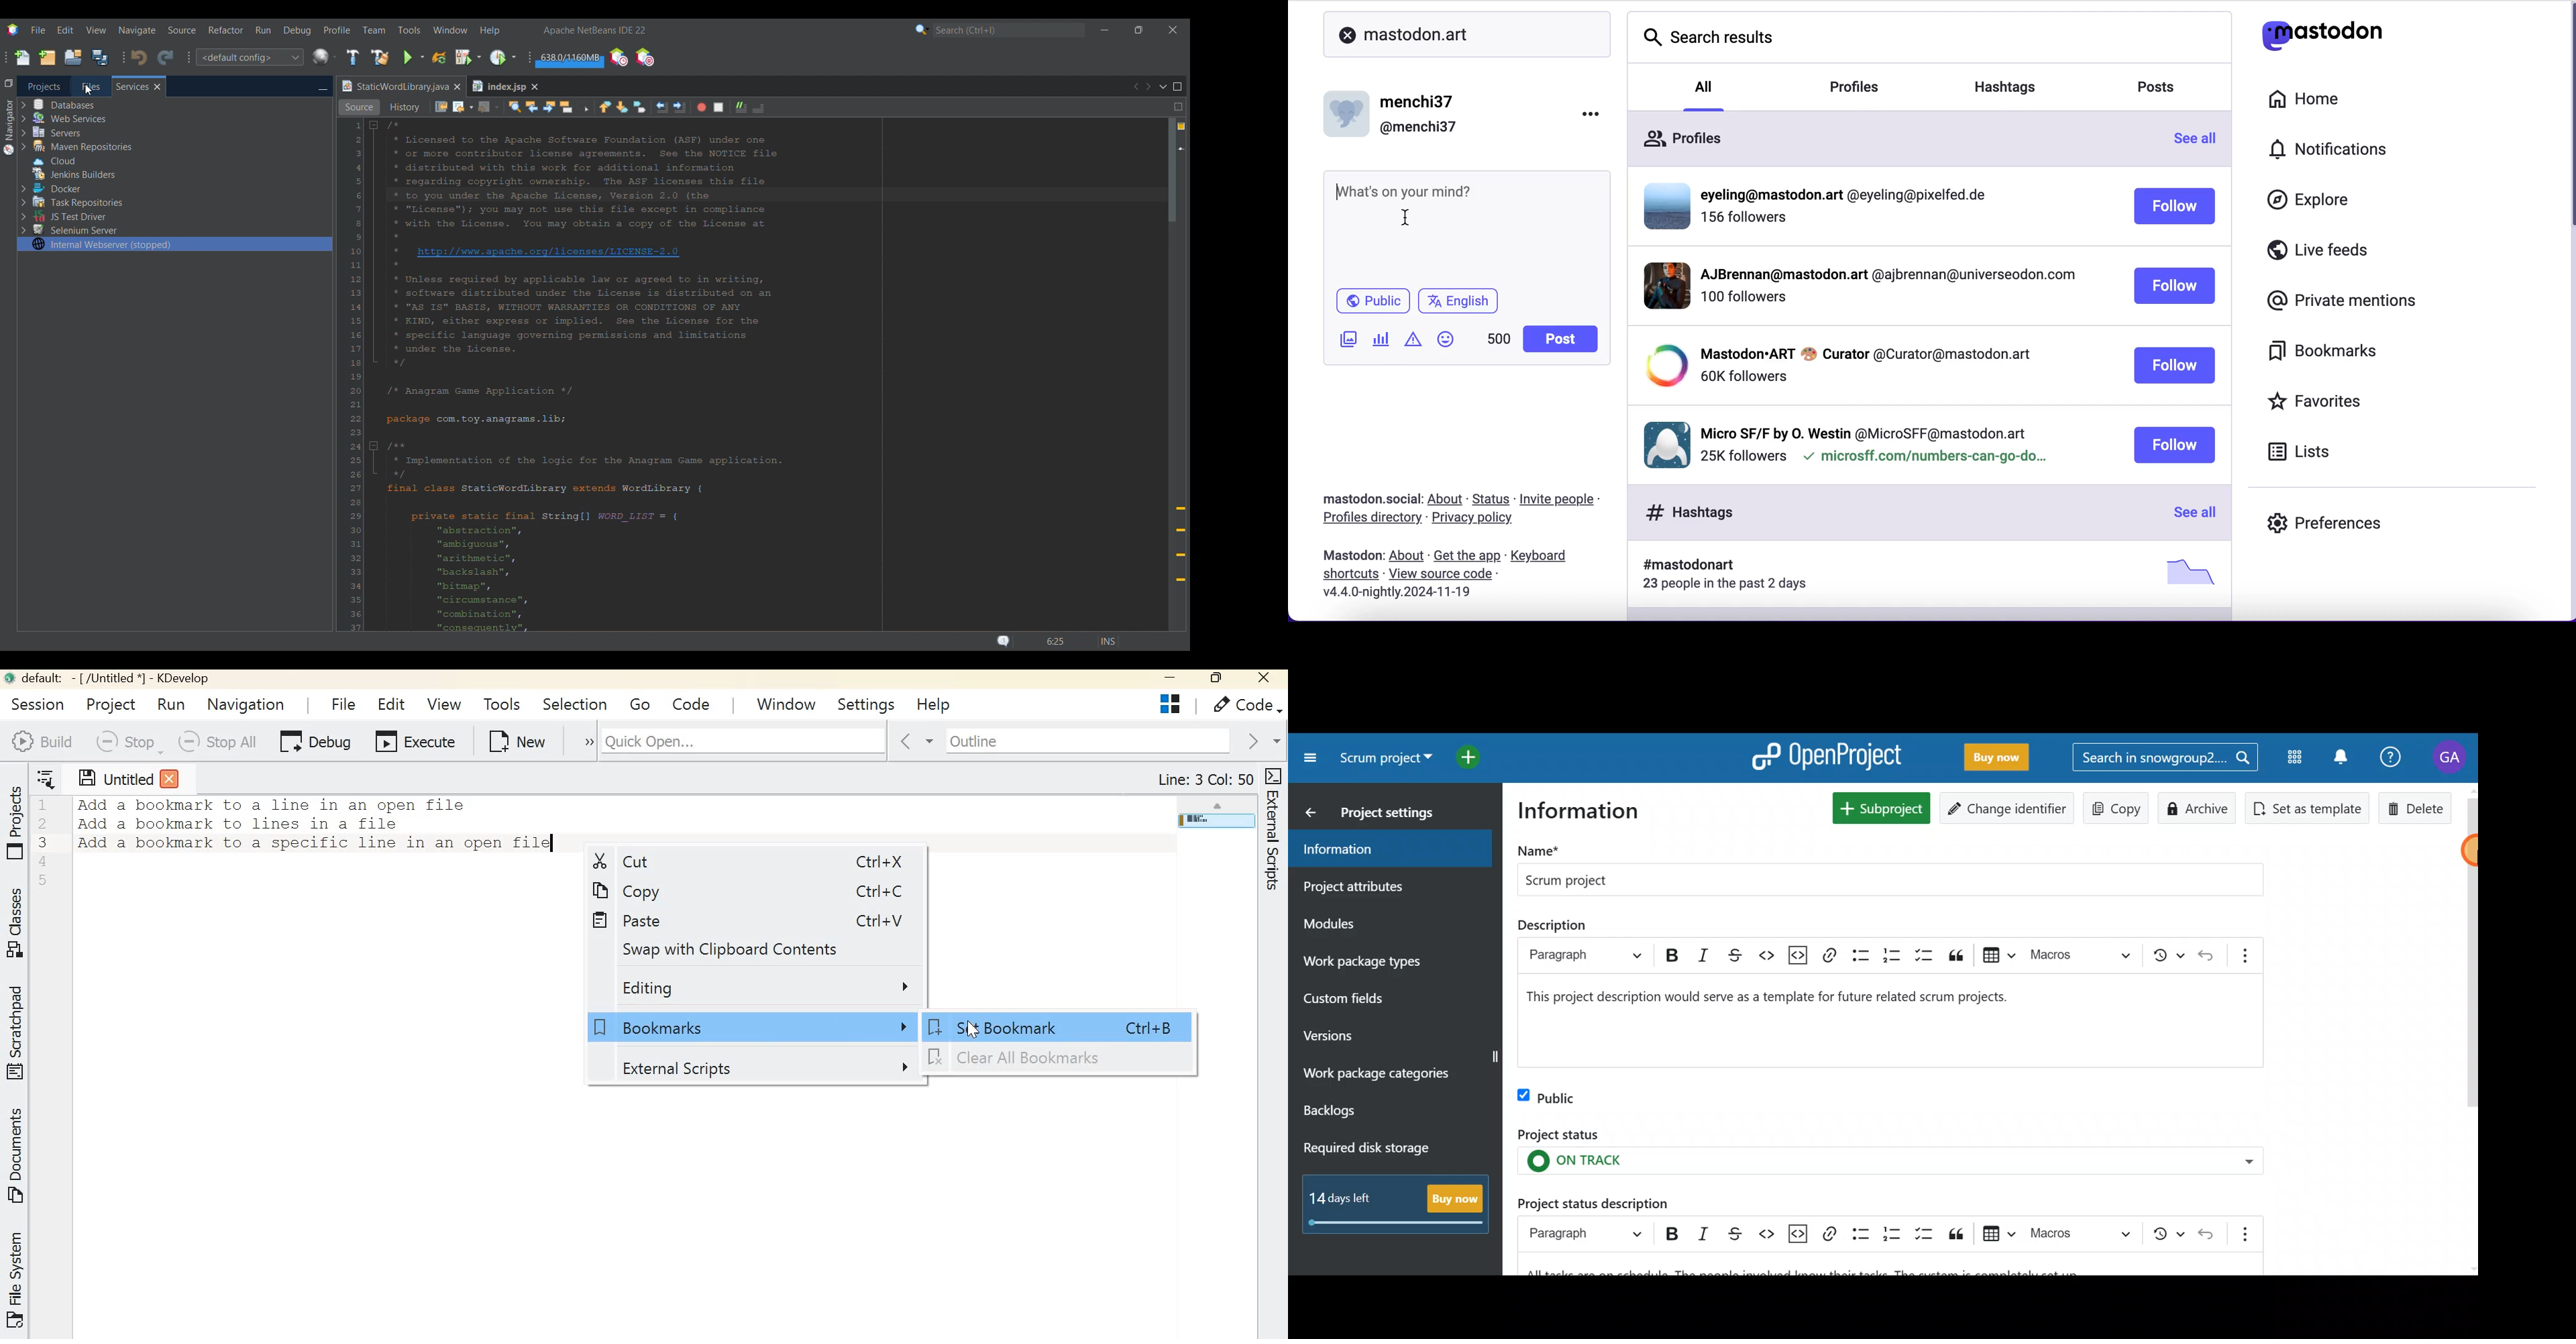 The width and height of the screenshot is (2576, 1344). I want to click on project description, so click(1780, 1002).